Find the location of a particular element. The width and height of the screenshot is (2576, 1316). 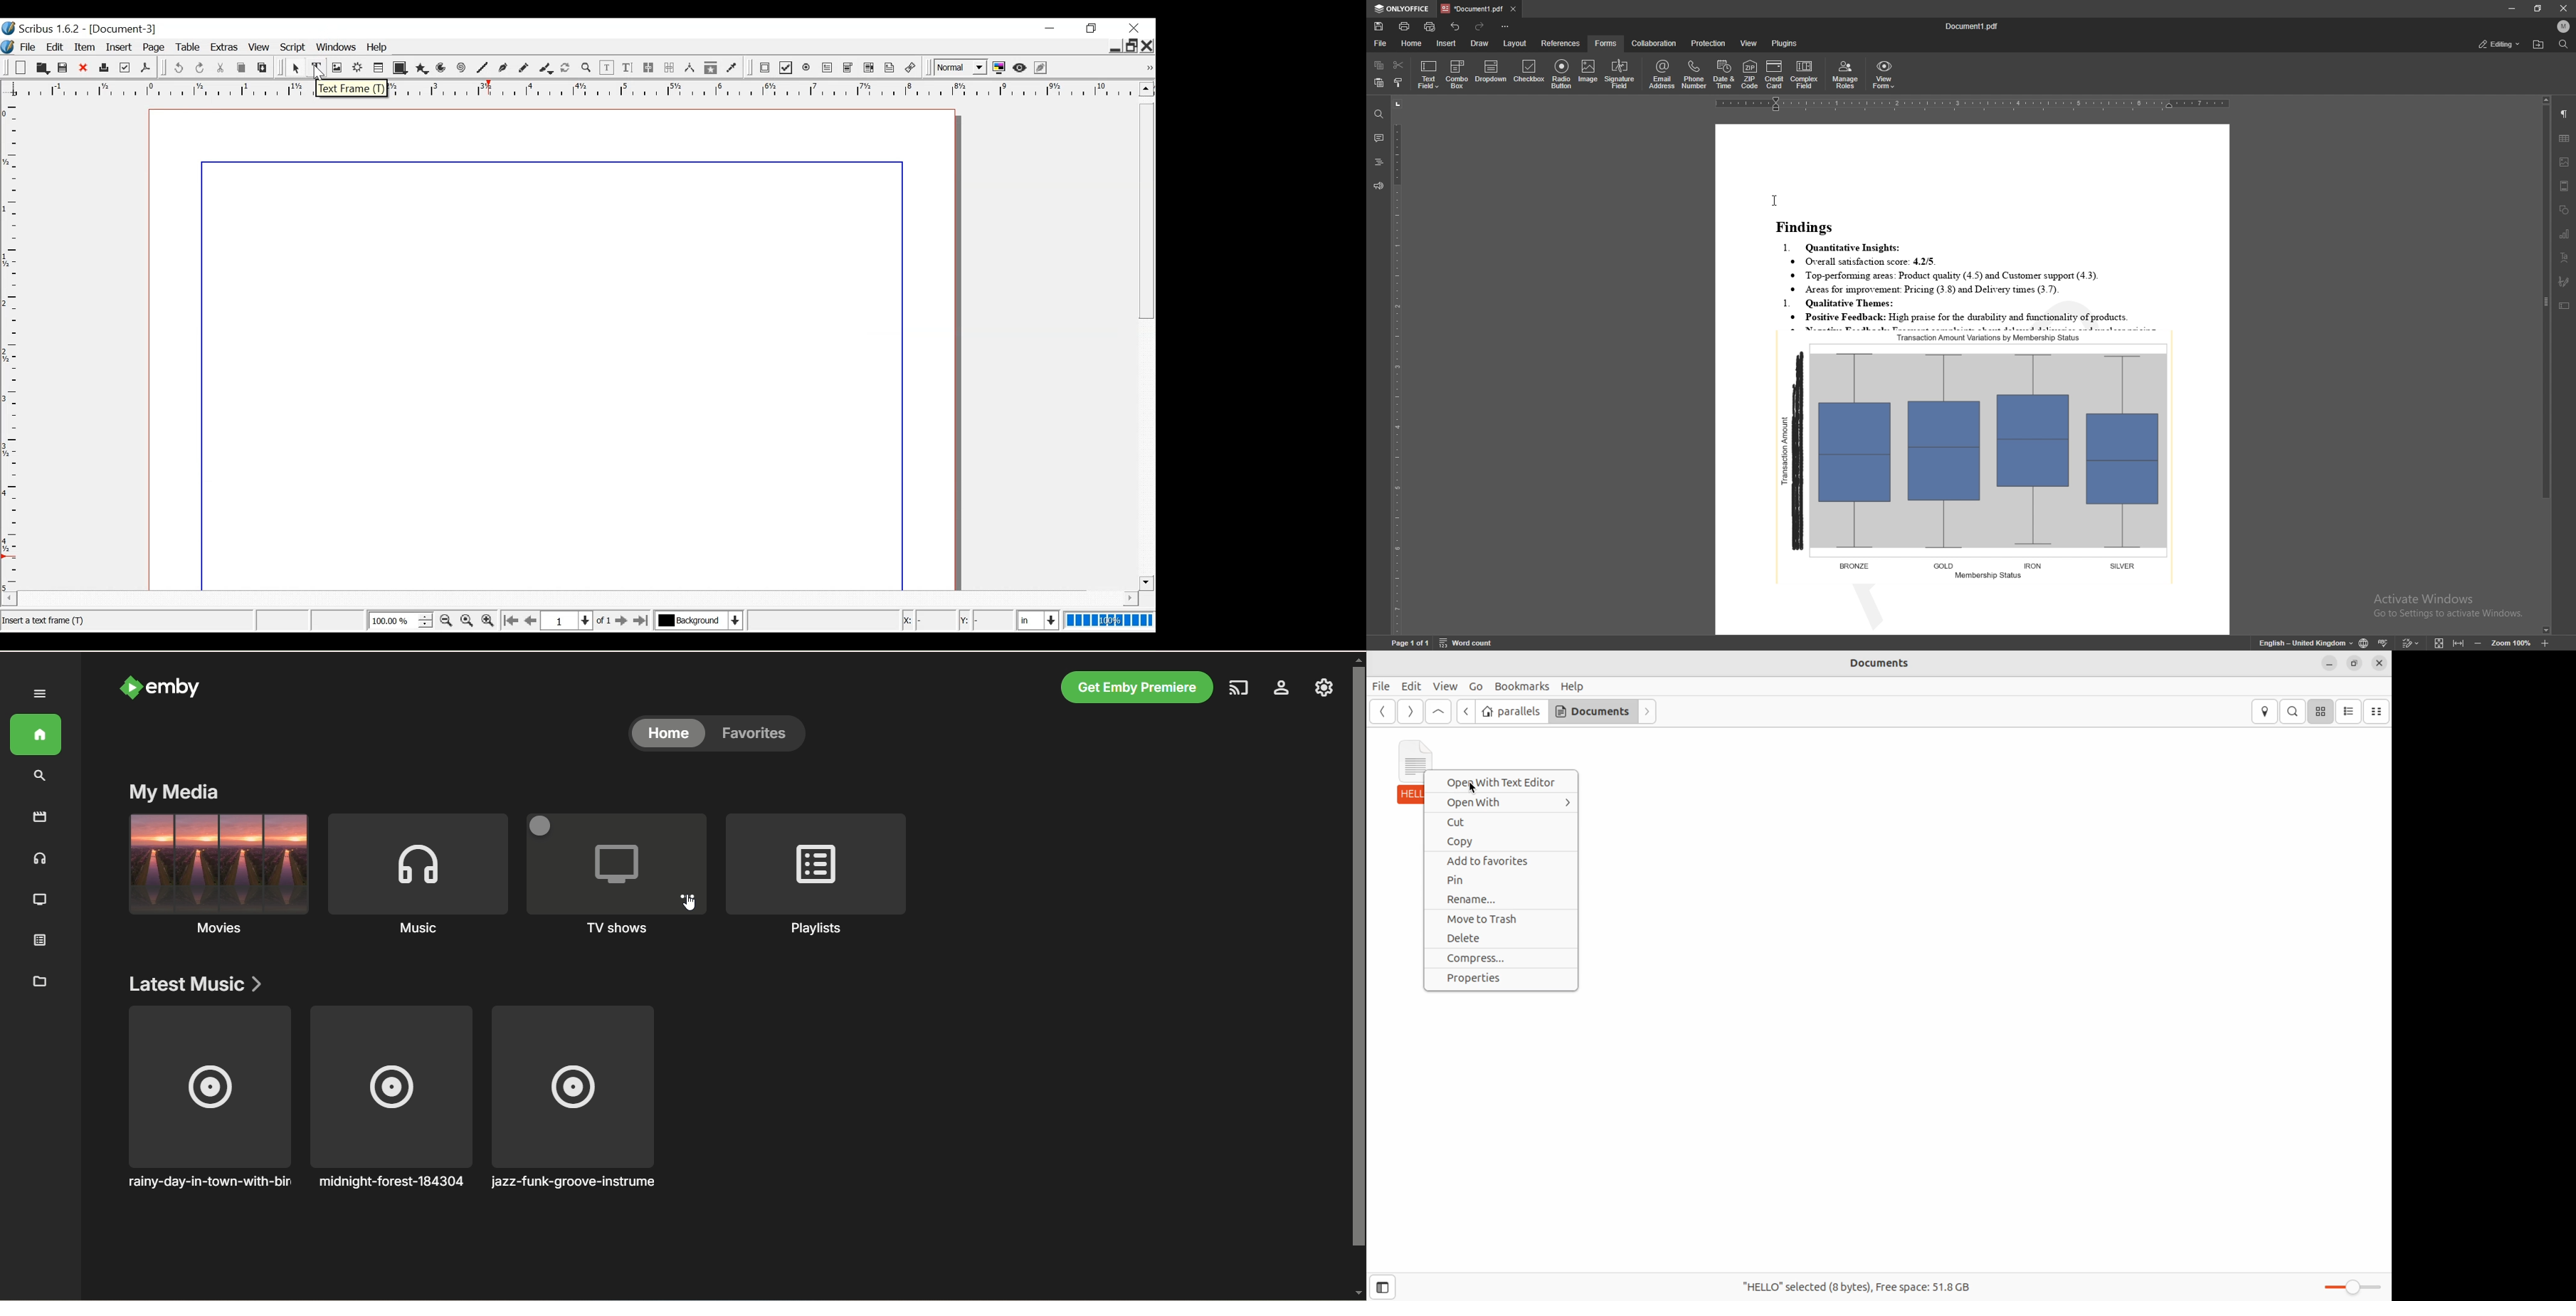

Add to favorites is located at coordinates (1502, 861).